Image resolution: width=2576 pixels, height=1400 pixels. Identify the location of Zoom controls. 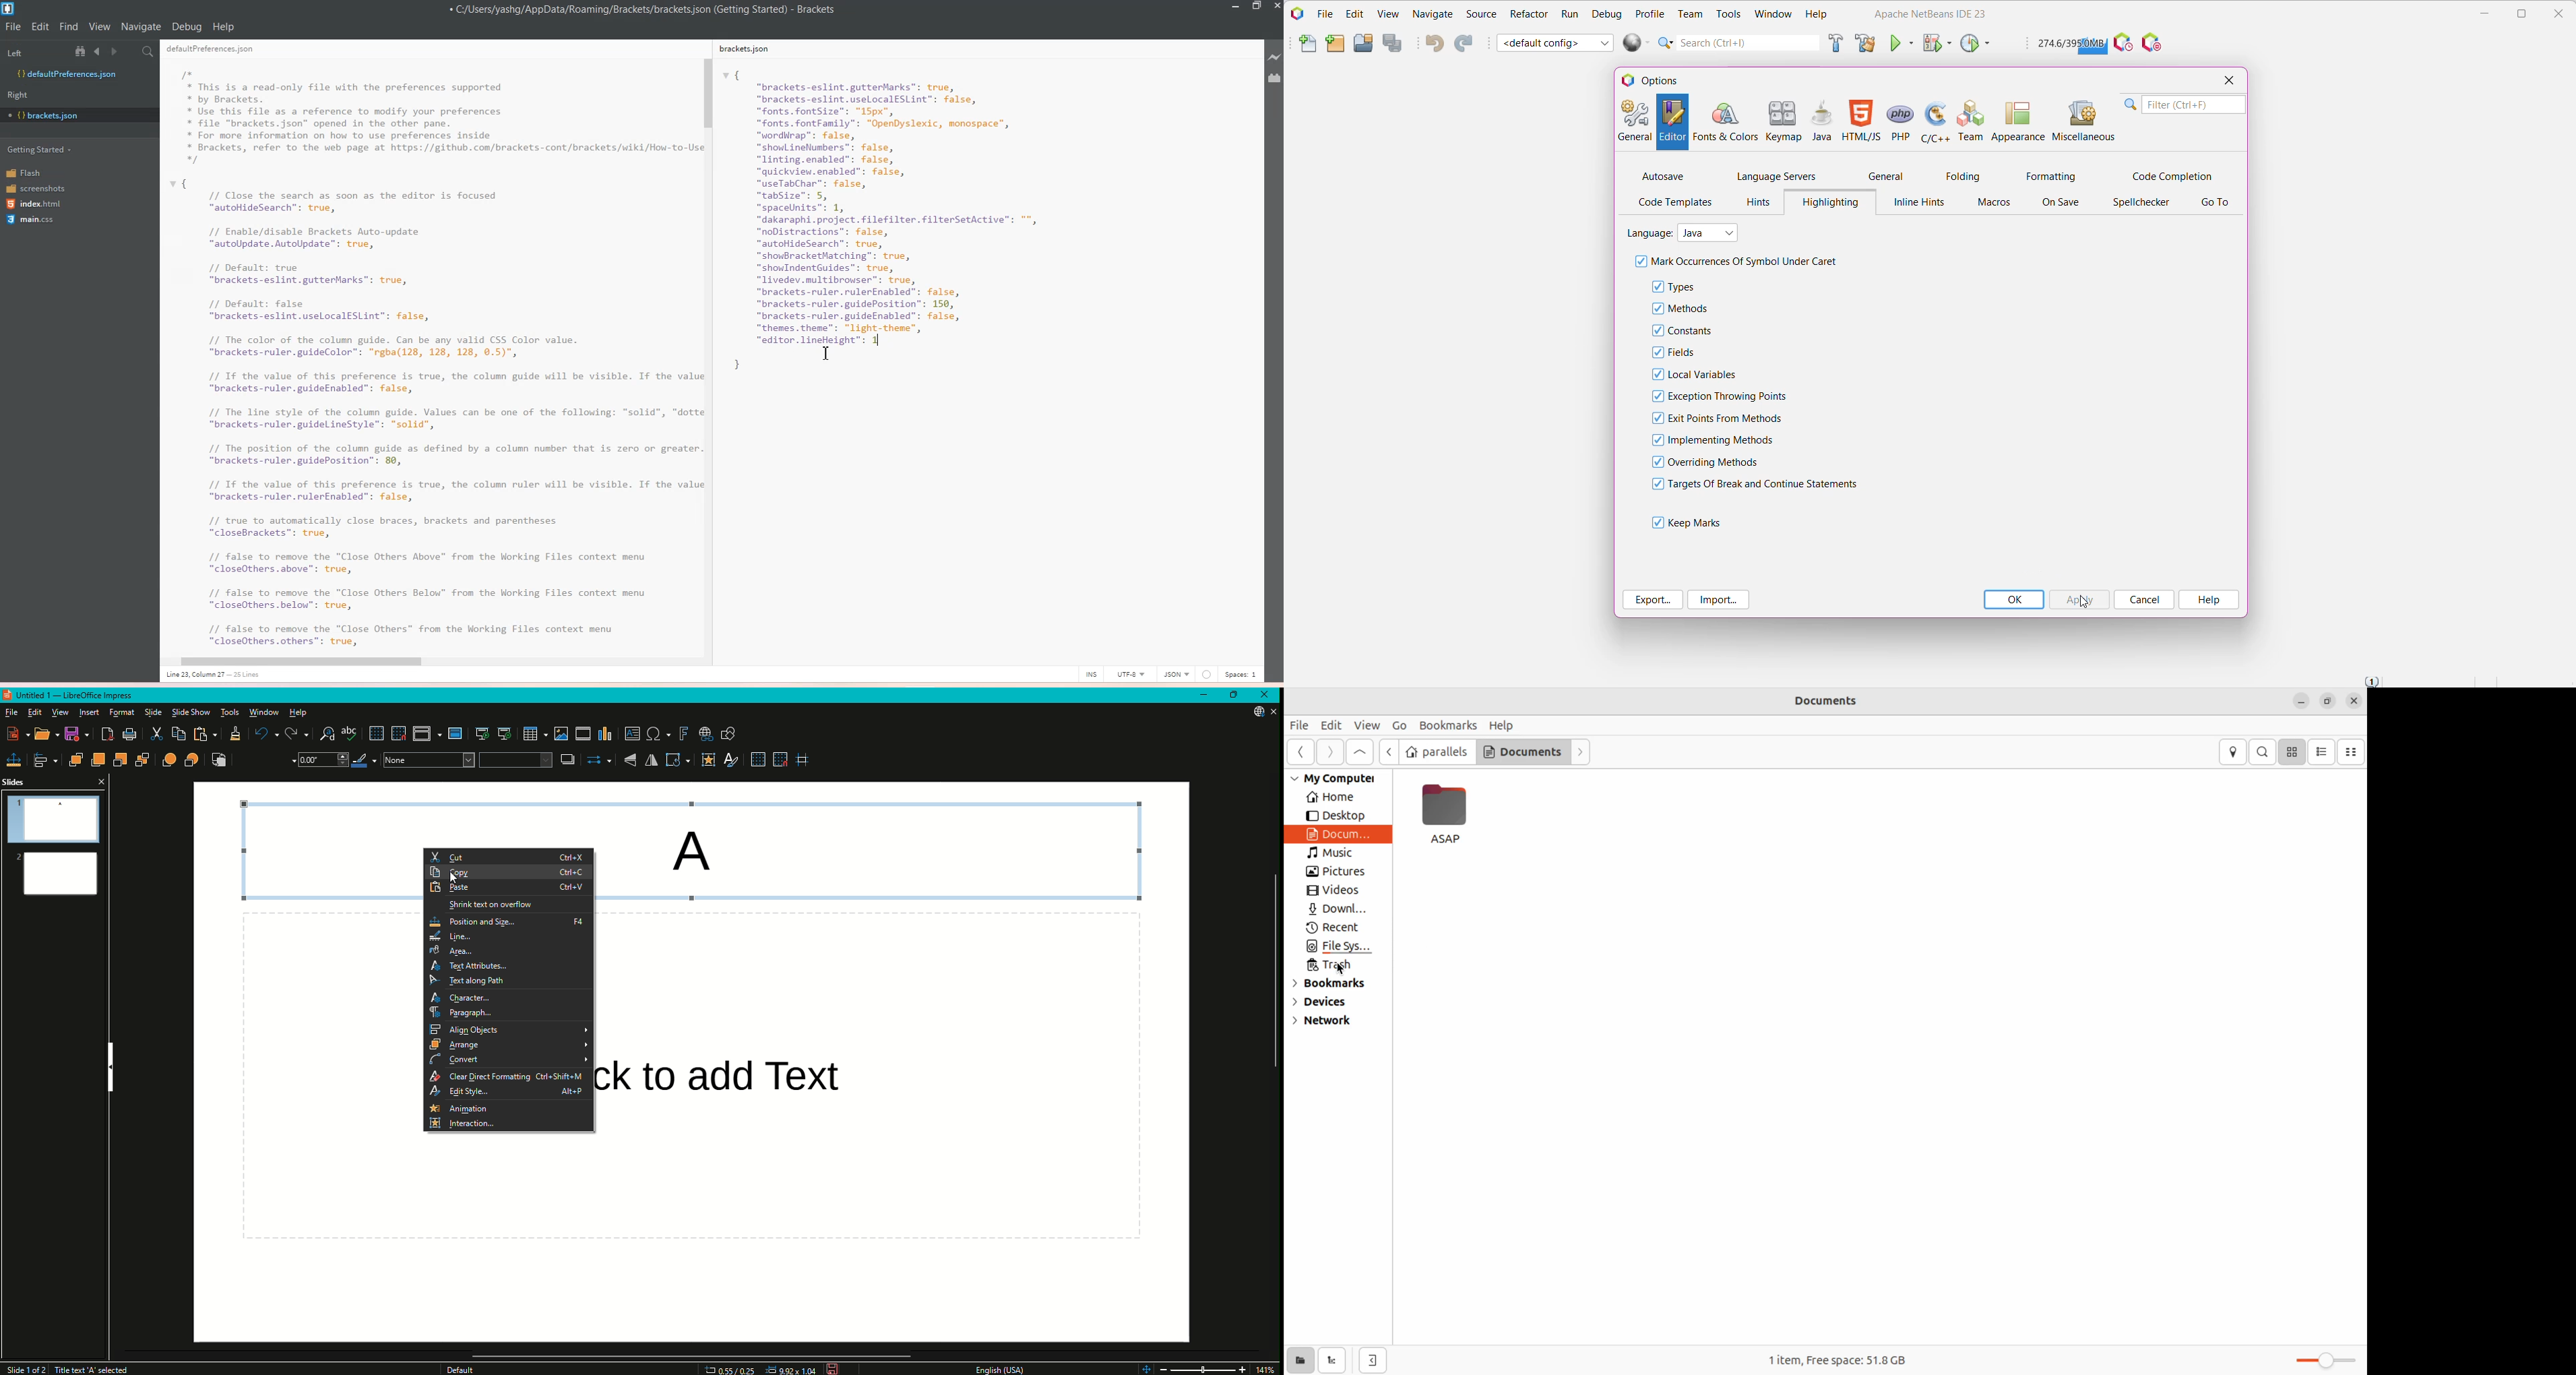
(1144, 1366).